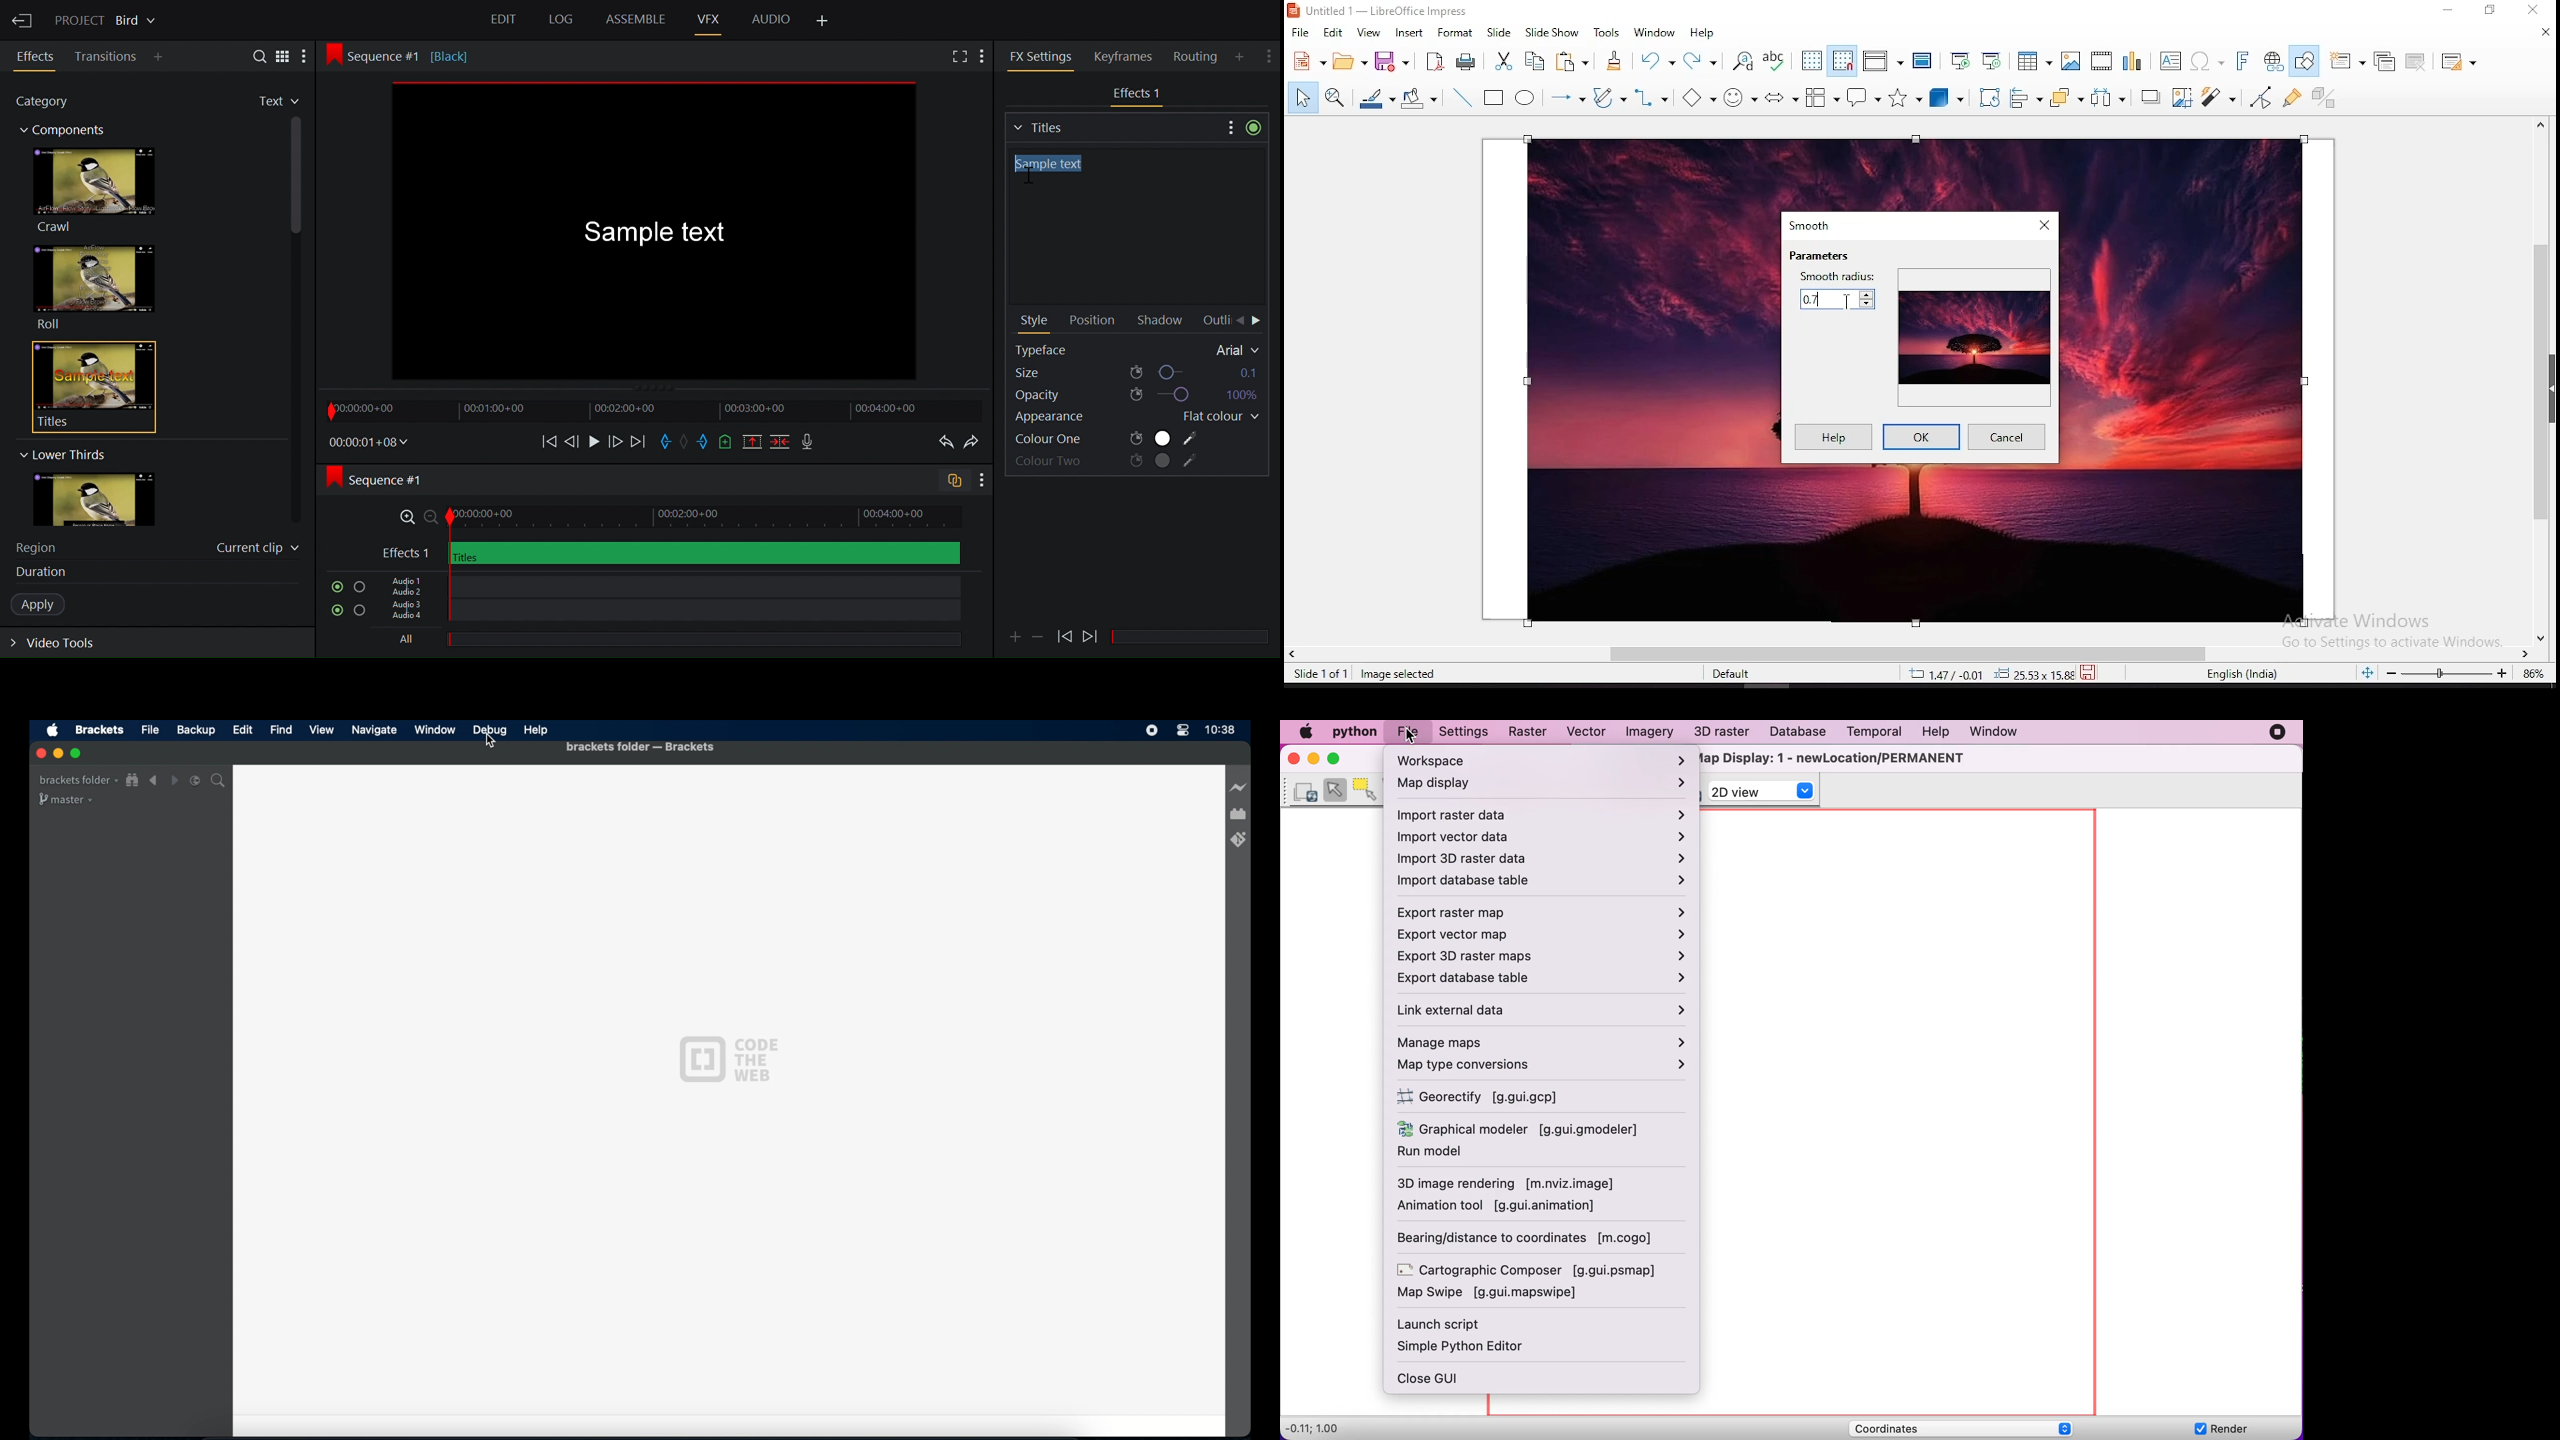 This screenshot has width=2576, height=1456. Describe the element at coordinates (322, 730) in the screenshot. I see `view` at that location.